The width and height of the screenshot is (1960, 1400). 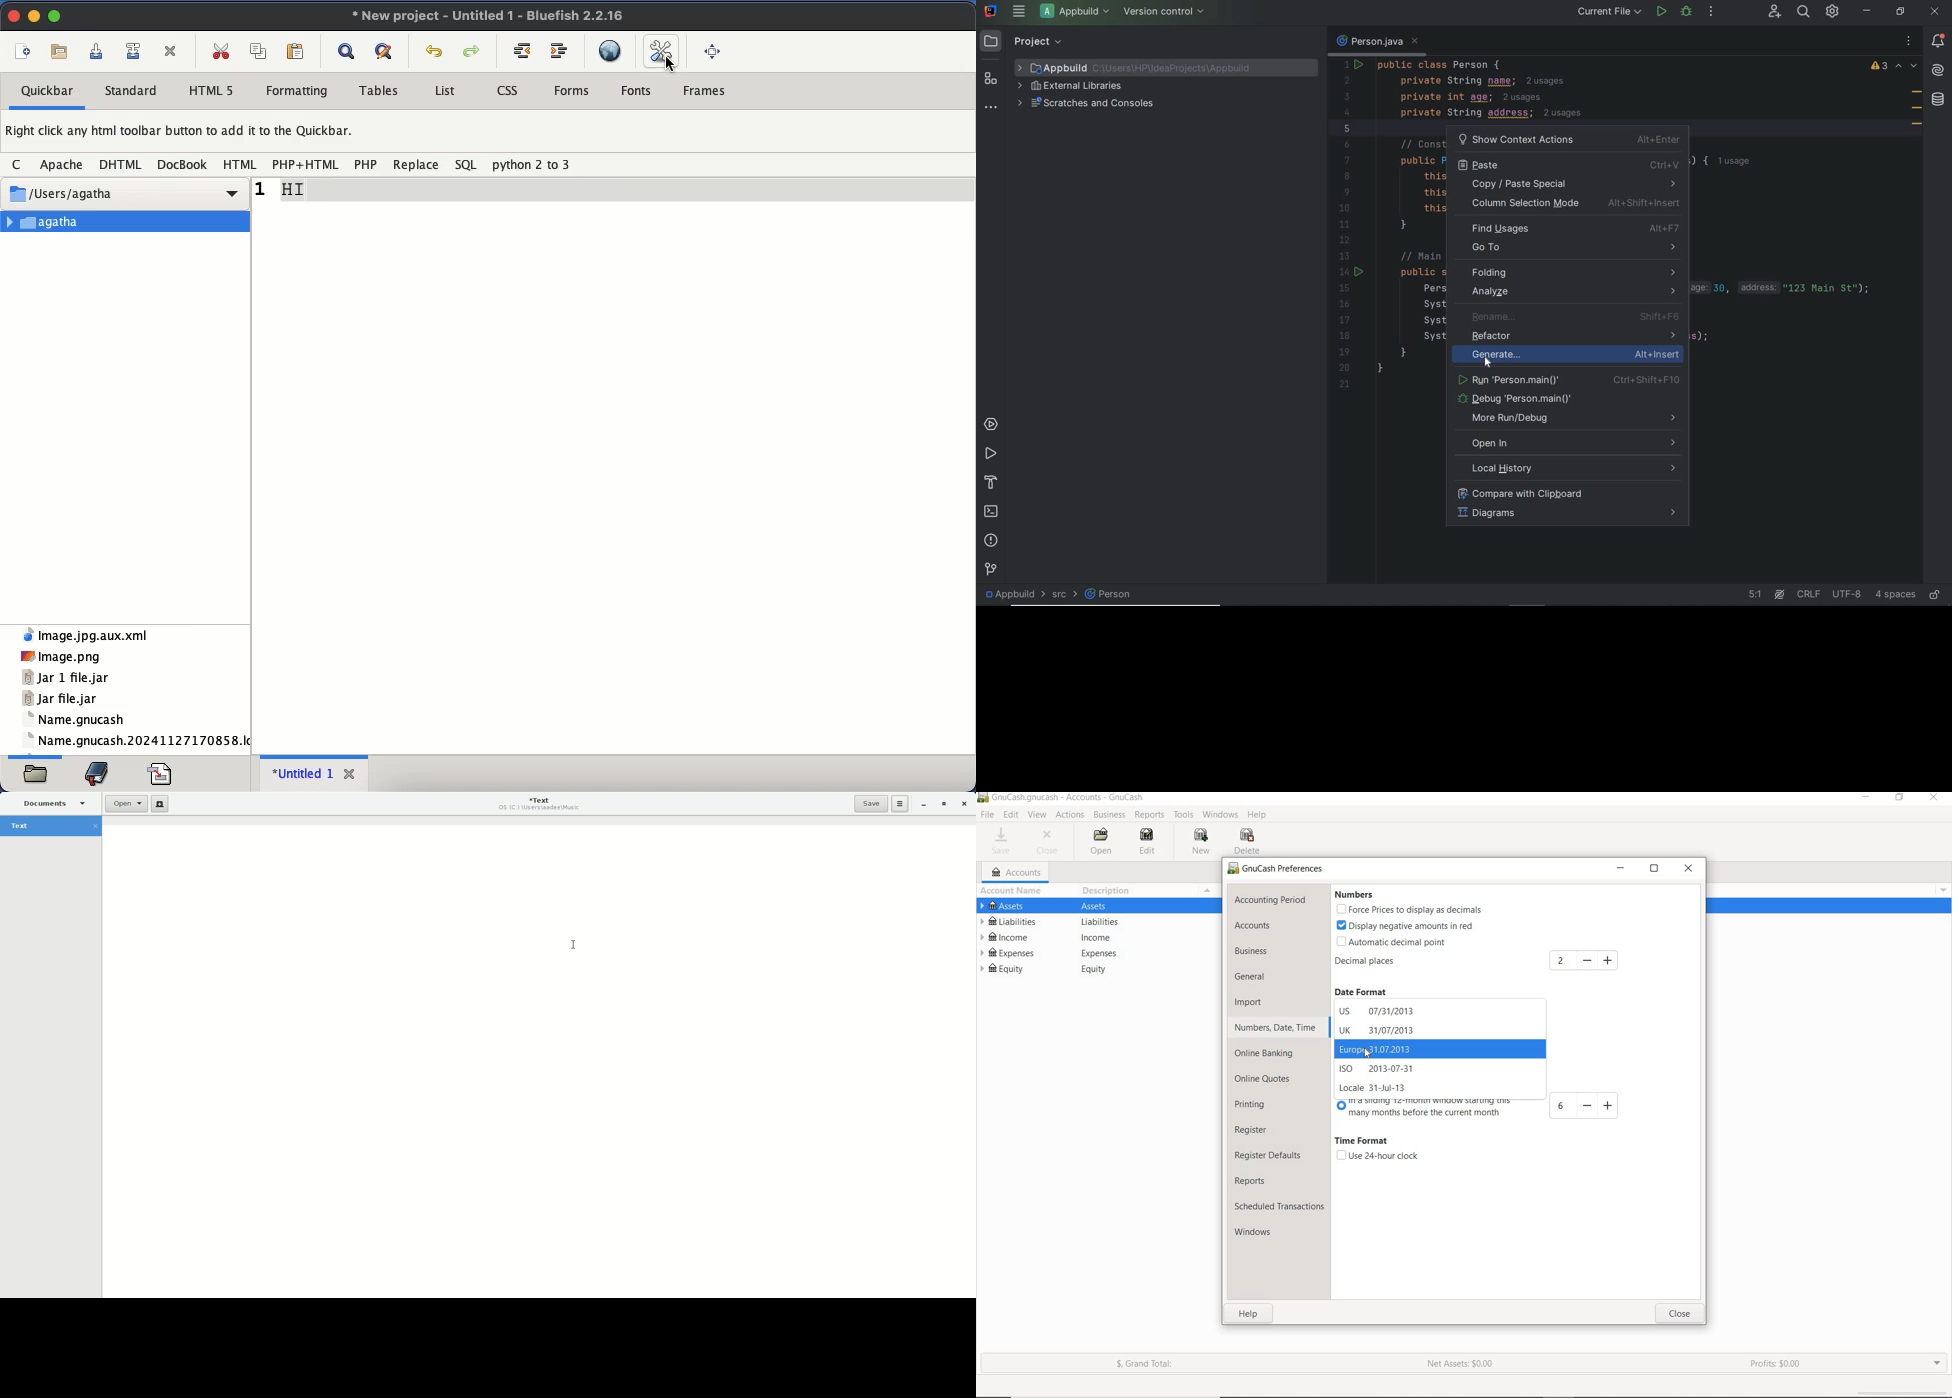 What do you see at coordinates (1206, 891) in the screenshot?
I see `Menu` at bounding box center [1206, 891].